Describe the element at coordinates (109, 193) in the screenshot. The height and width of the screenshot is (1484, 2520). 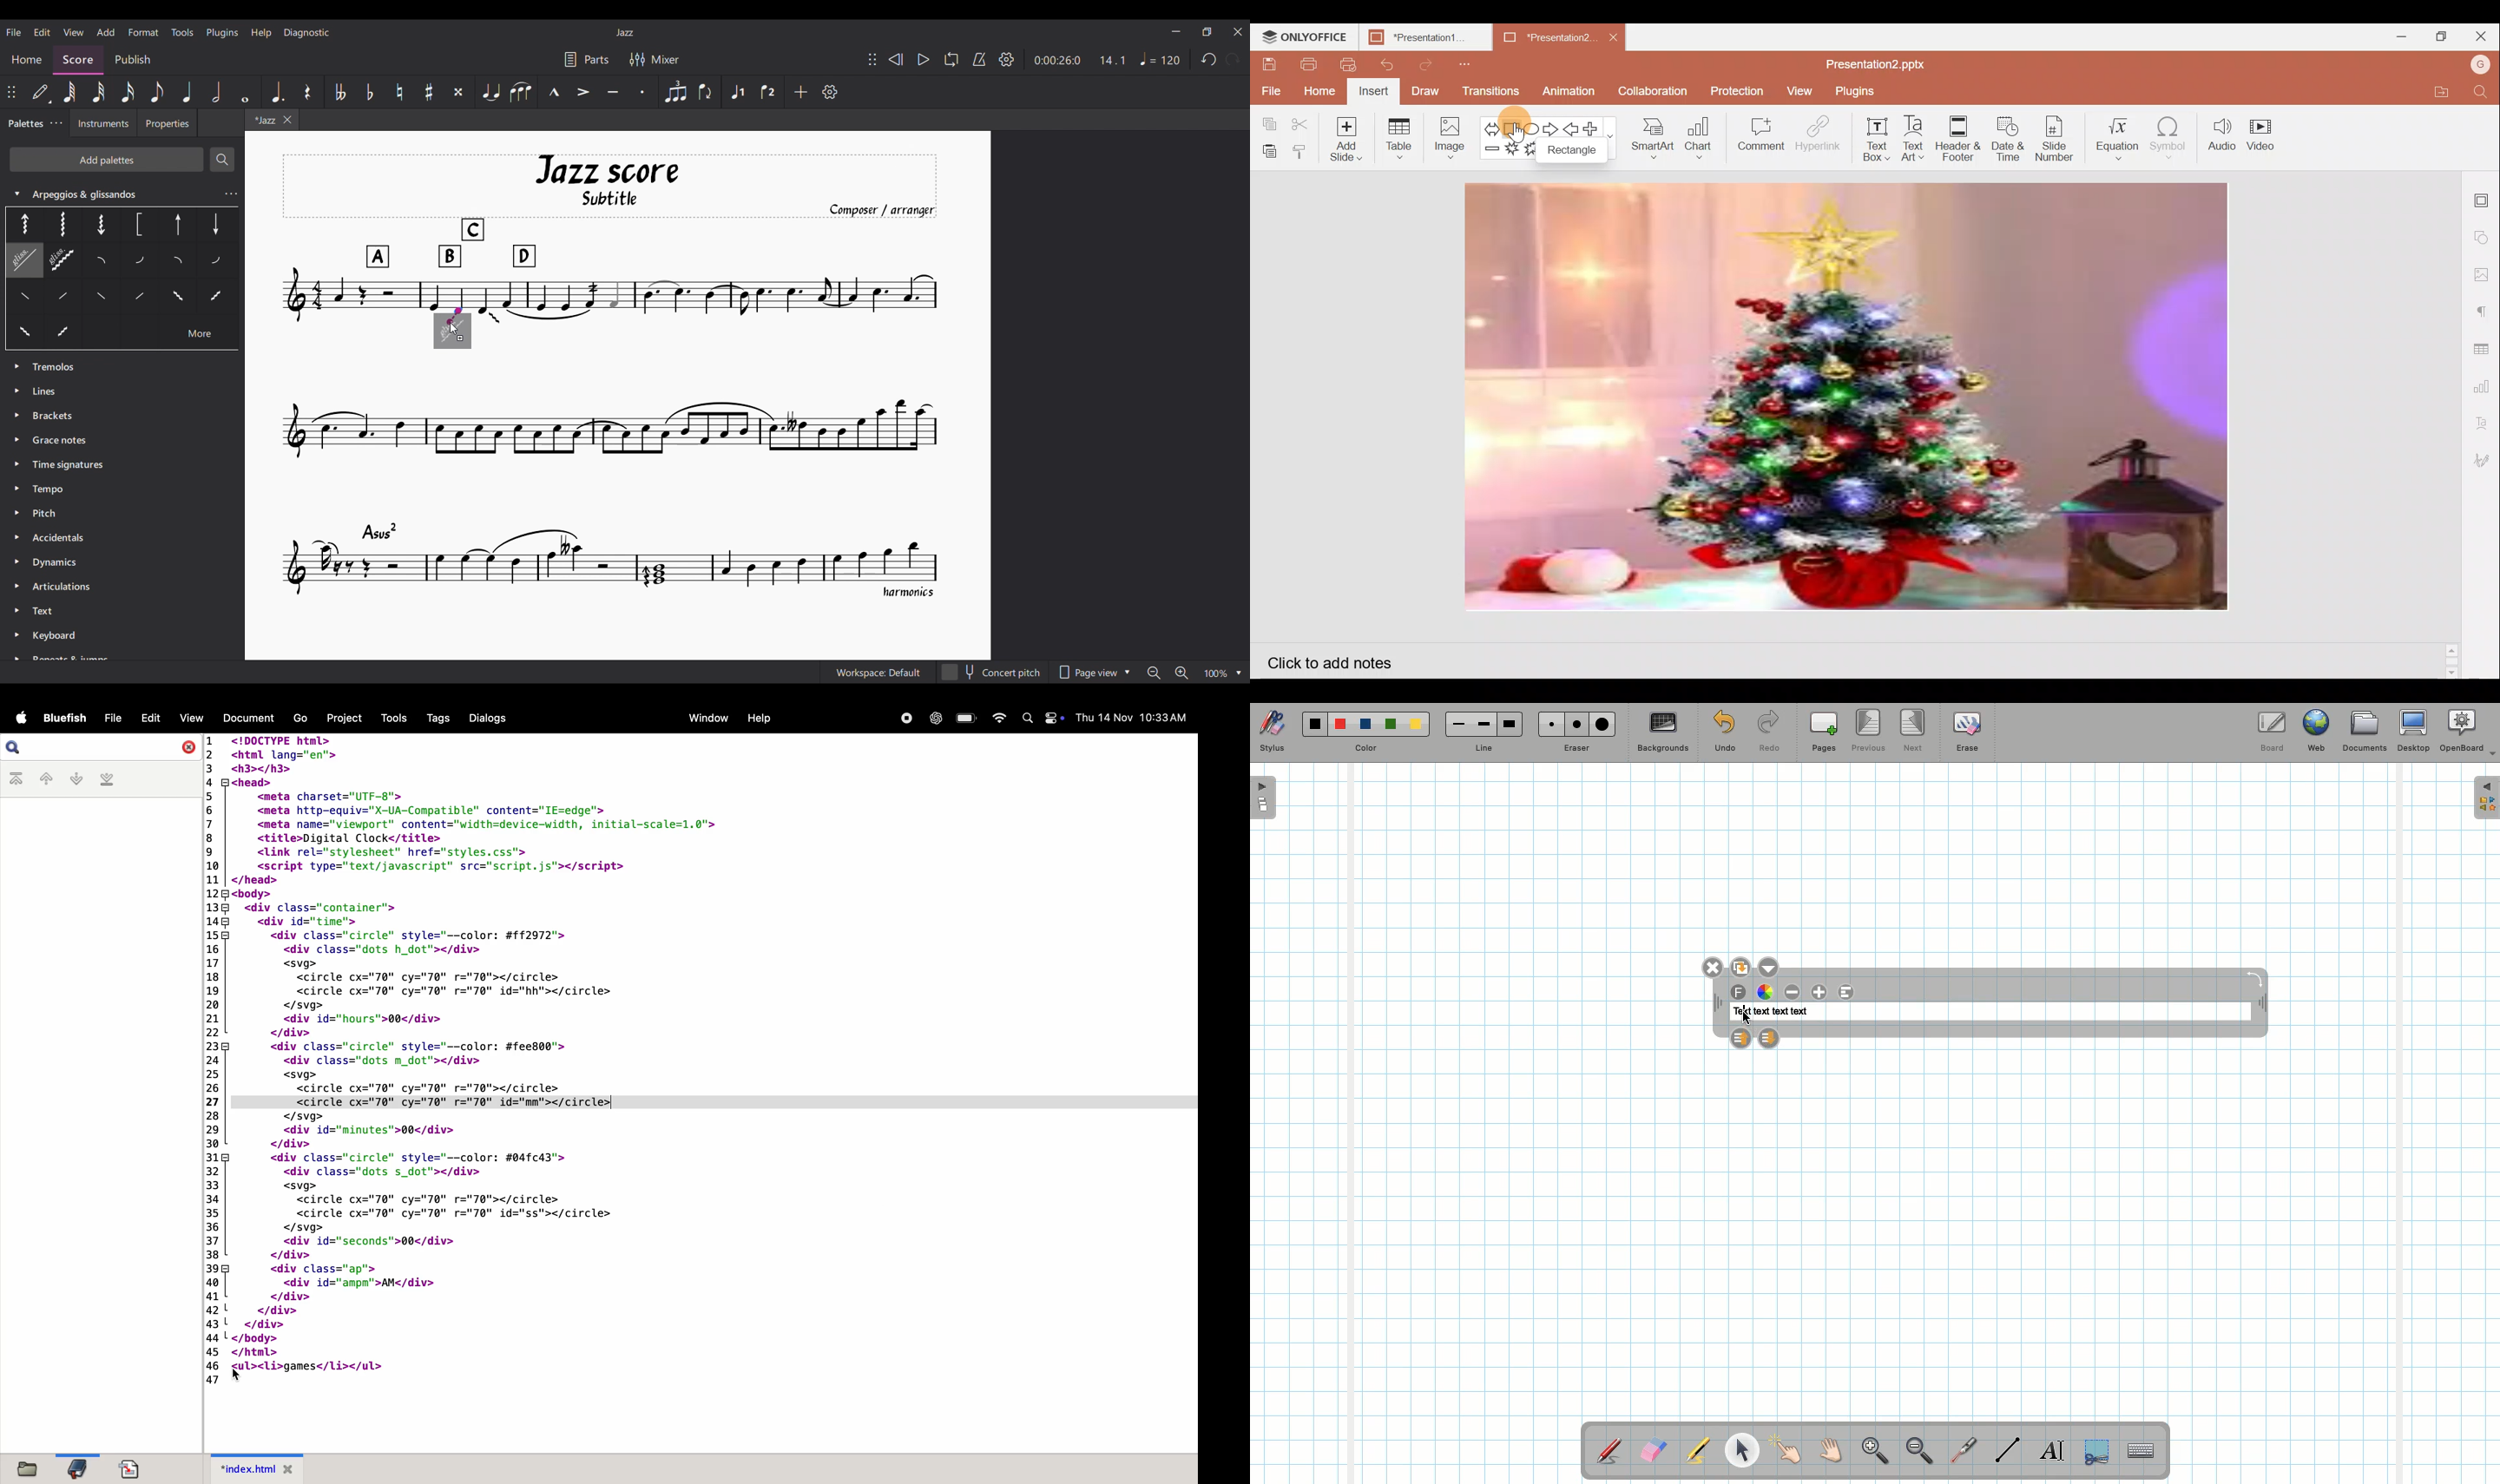
I see `Arpeggios & glissandos` at that location.